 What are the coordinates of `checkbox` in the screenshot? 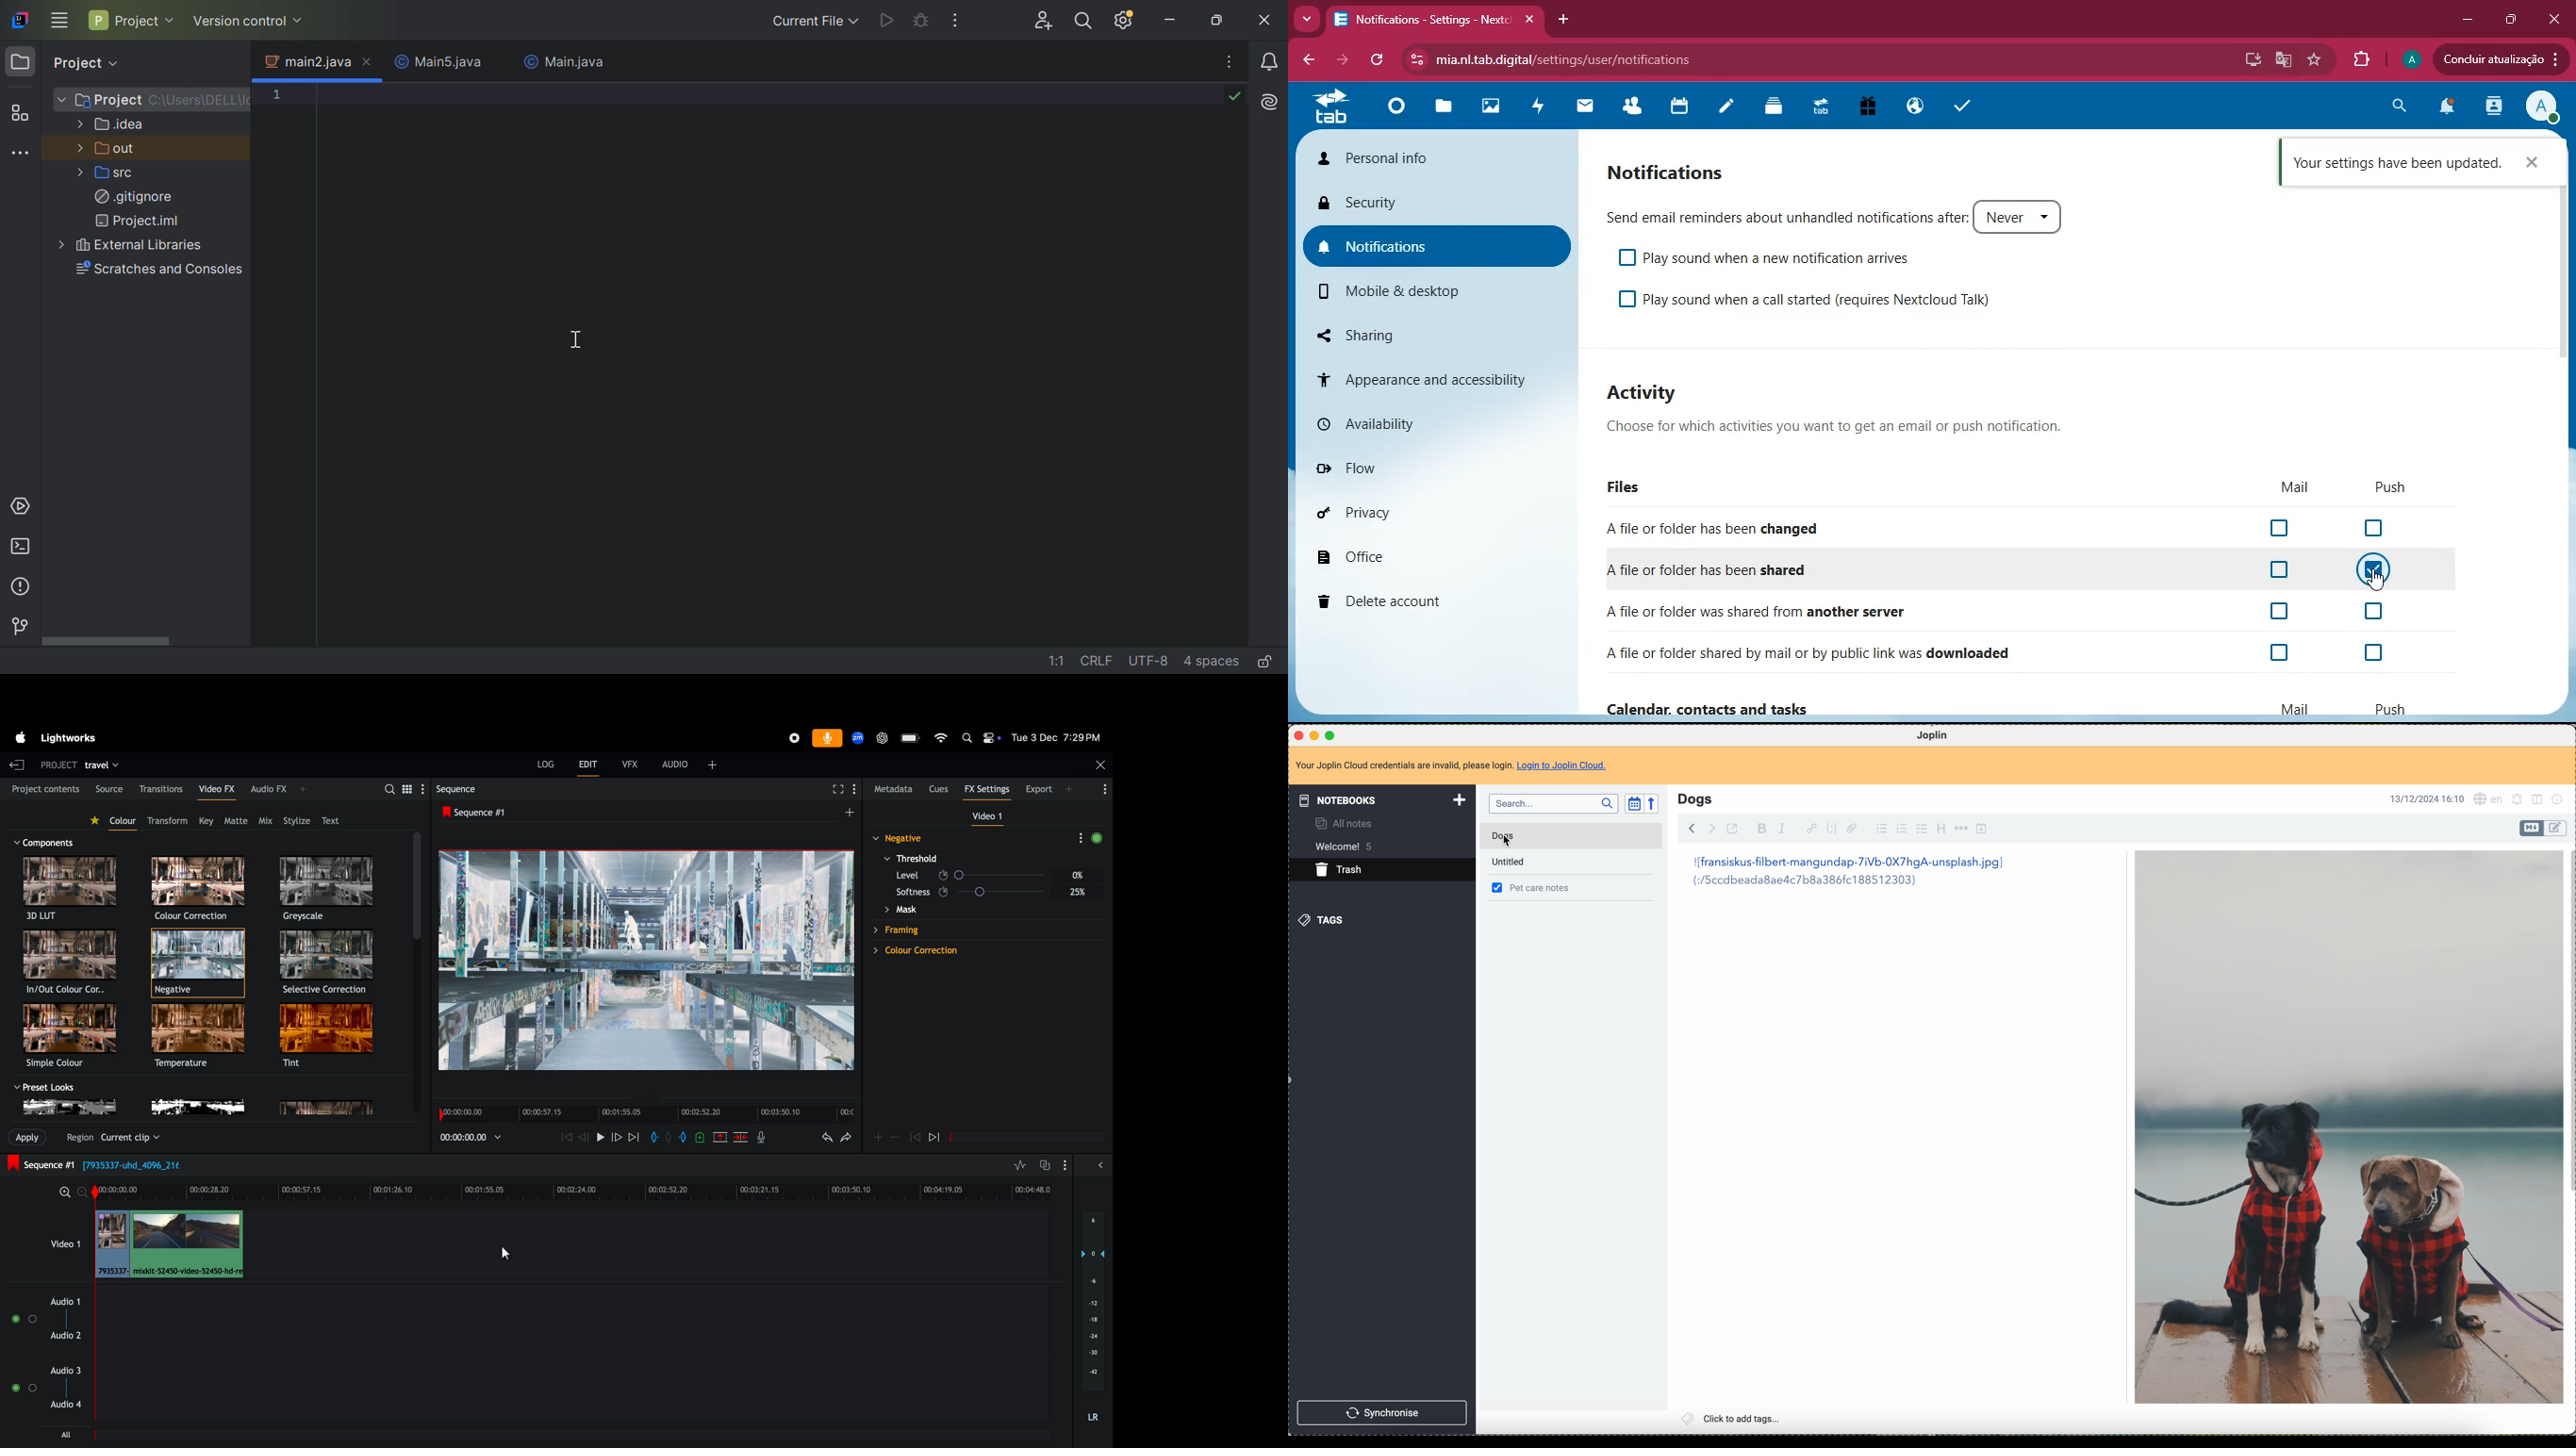 It's located at (1920, 828).